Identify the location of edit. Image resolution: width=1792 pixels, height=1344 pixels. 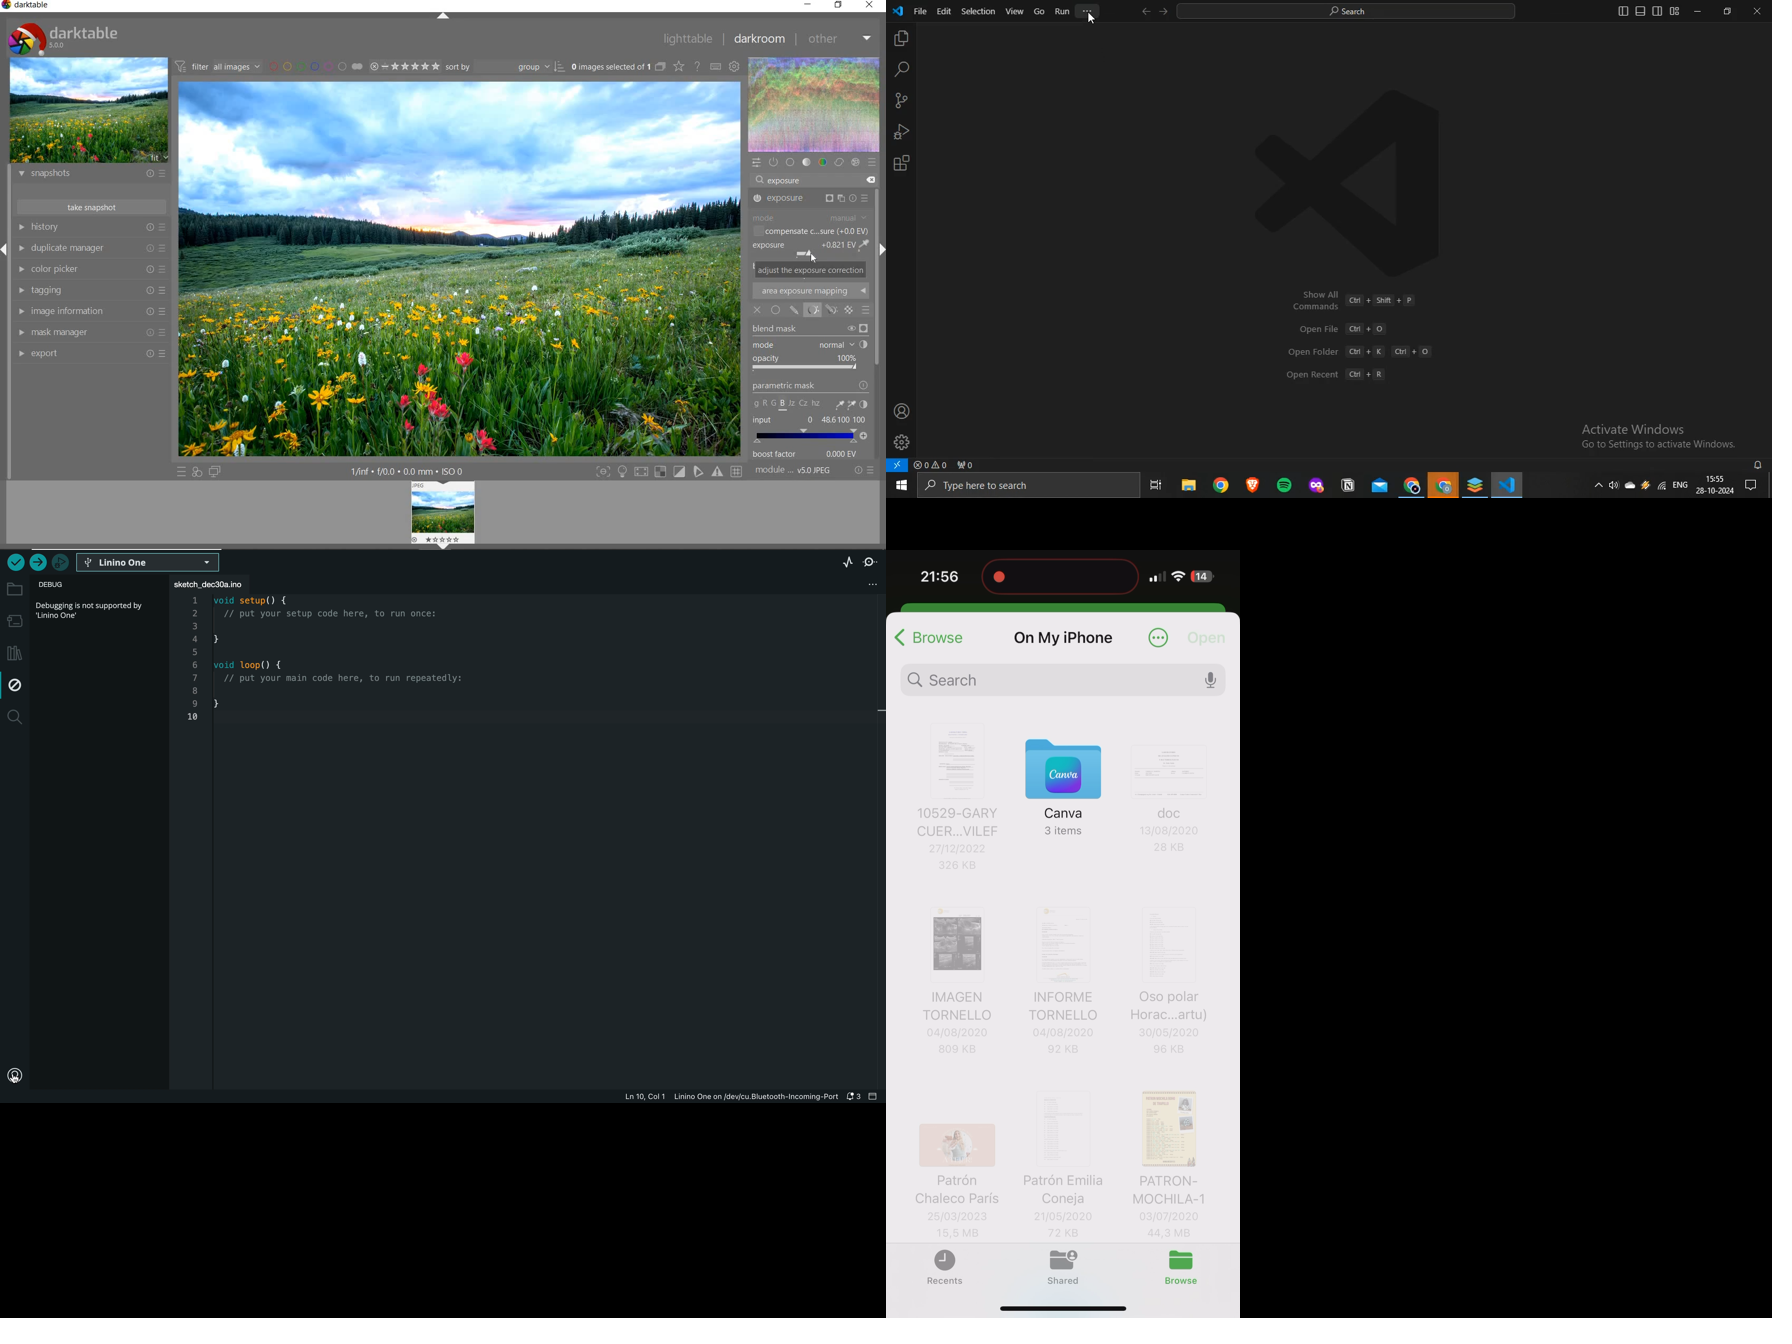
(944, 11).